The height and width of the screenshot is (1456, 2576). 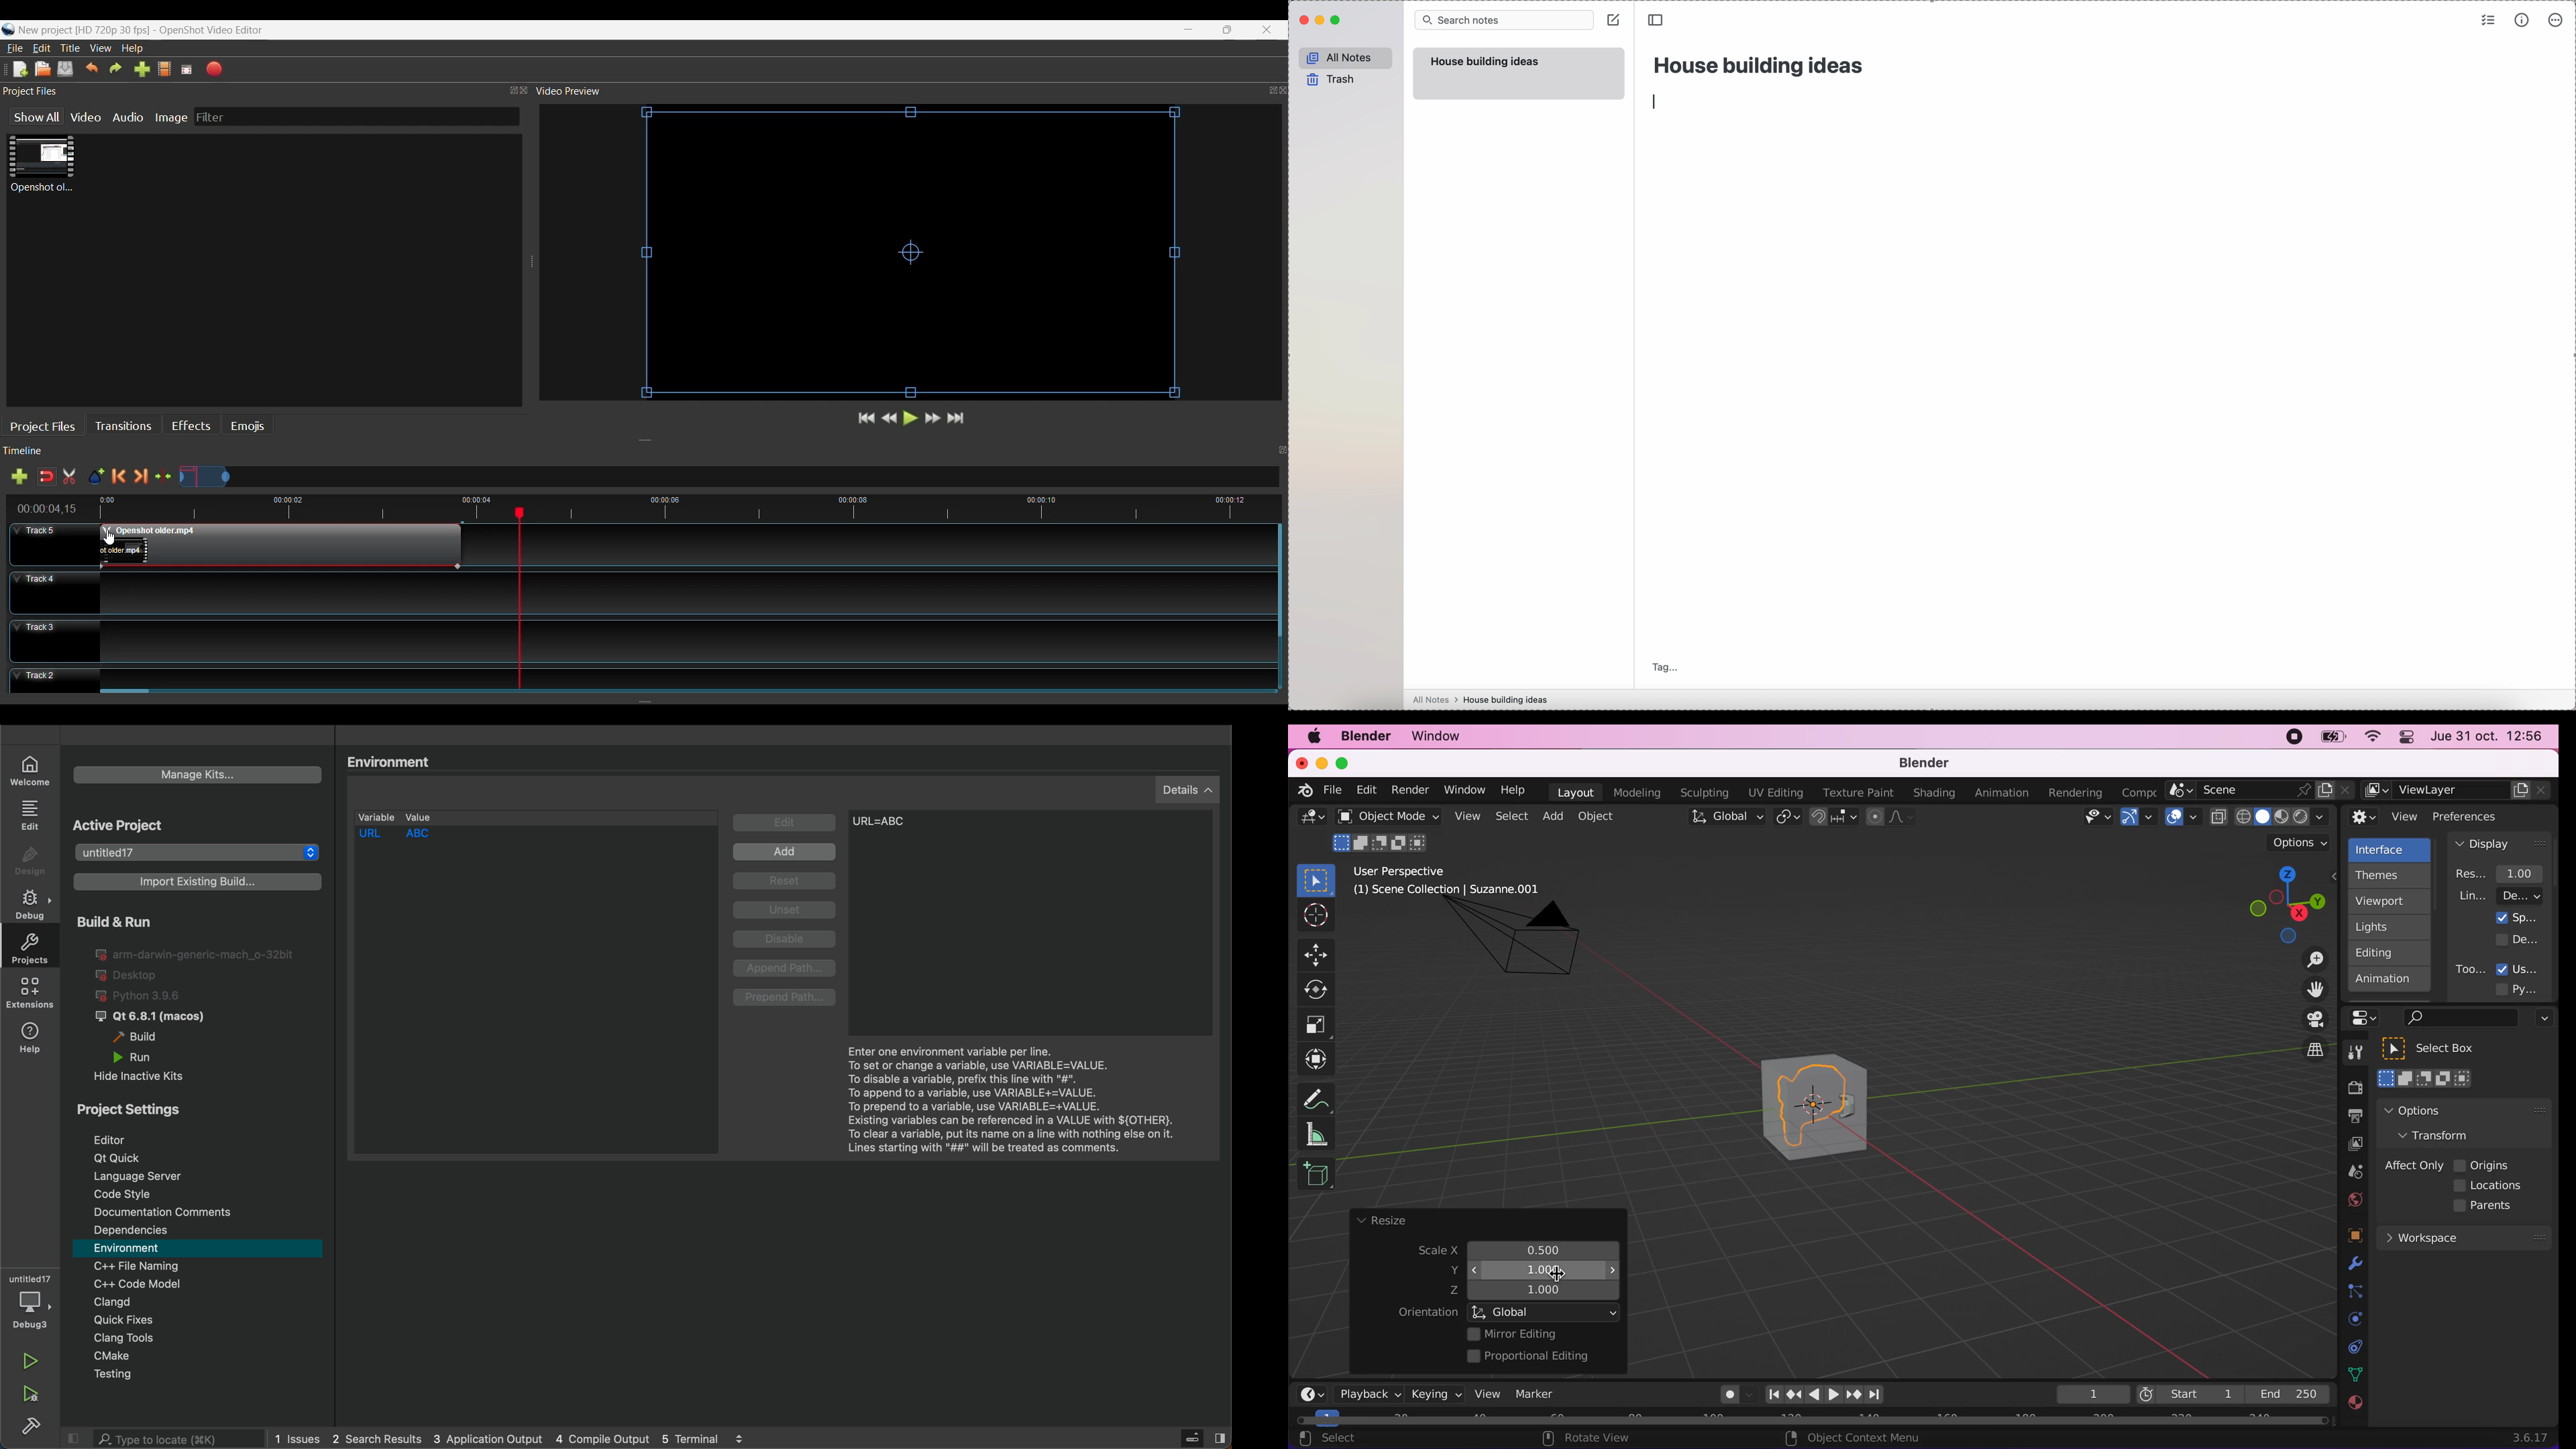 What do you see at coordinates (33, 901) in the screenshot?
I see `debug` at bounding box center [33, 901].